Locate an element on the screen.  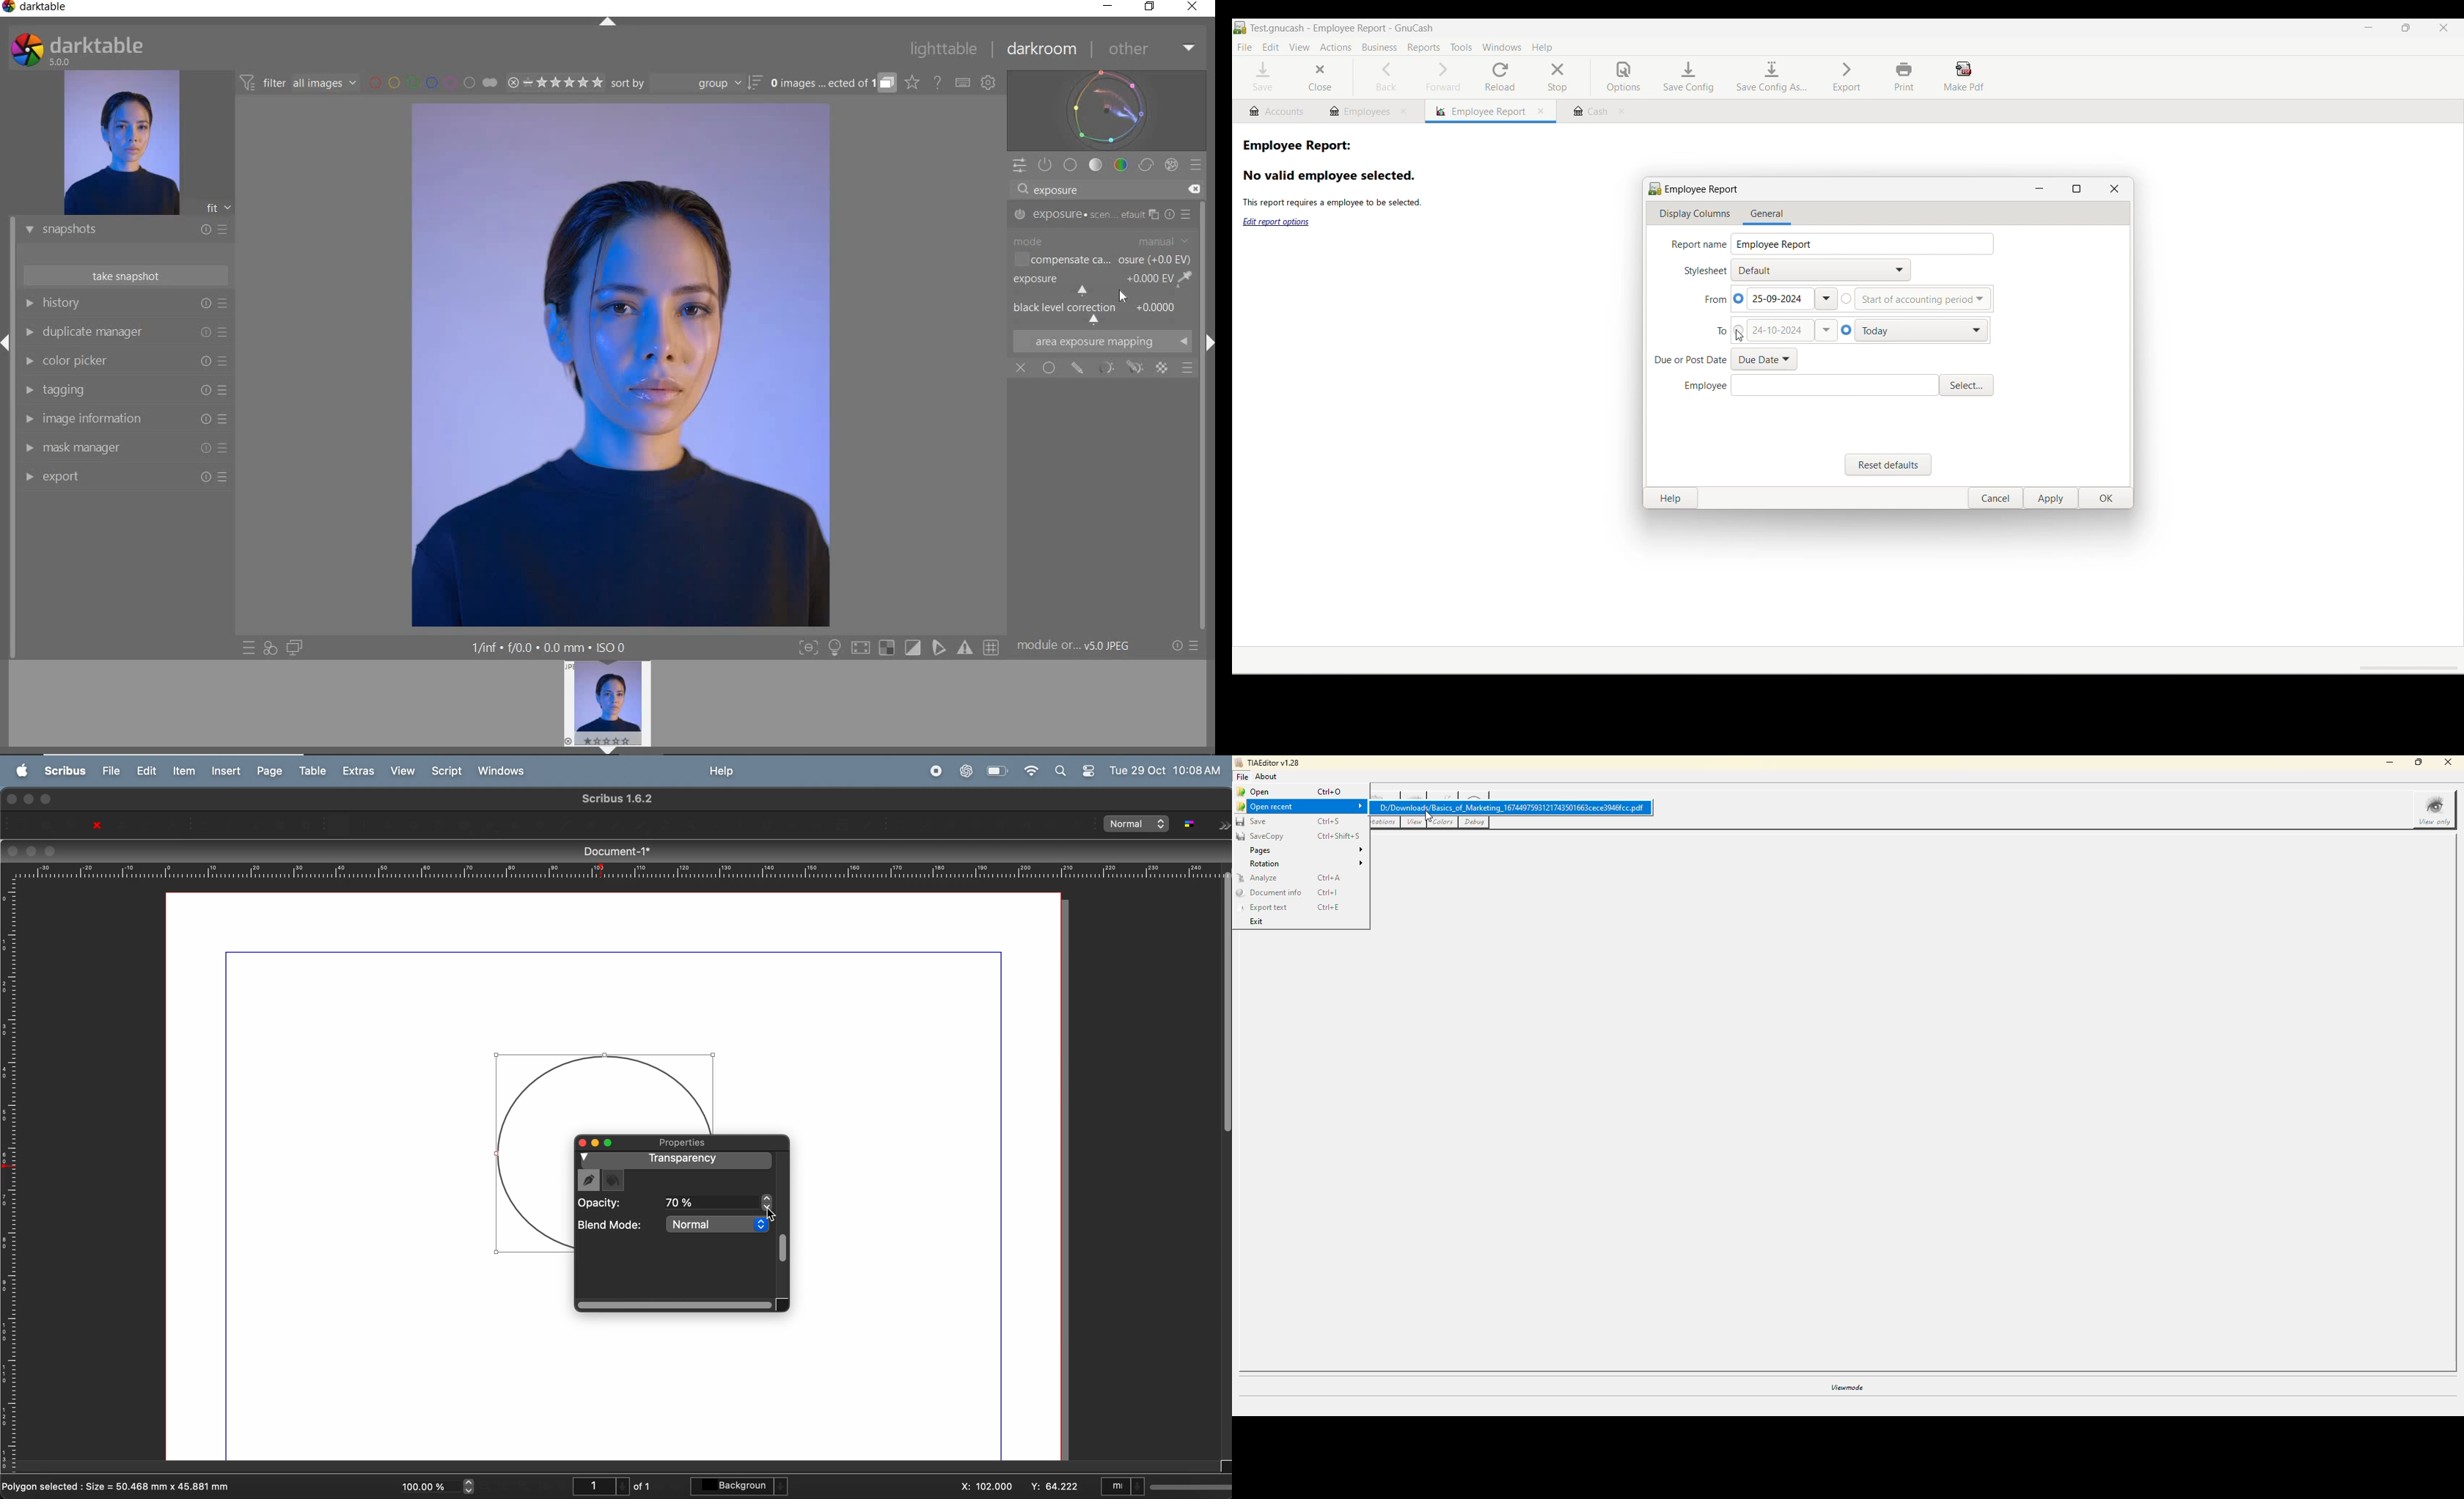
QUICK ACCESS FOR APPLYING ANY OF YOUR STYLES is located at coordinates (269, 648).